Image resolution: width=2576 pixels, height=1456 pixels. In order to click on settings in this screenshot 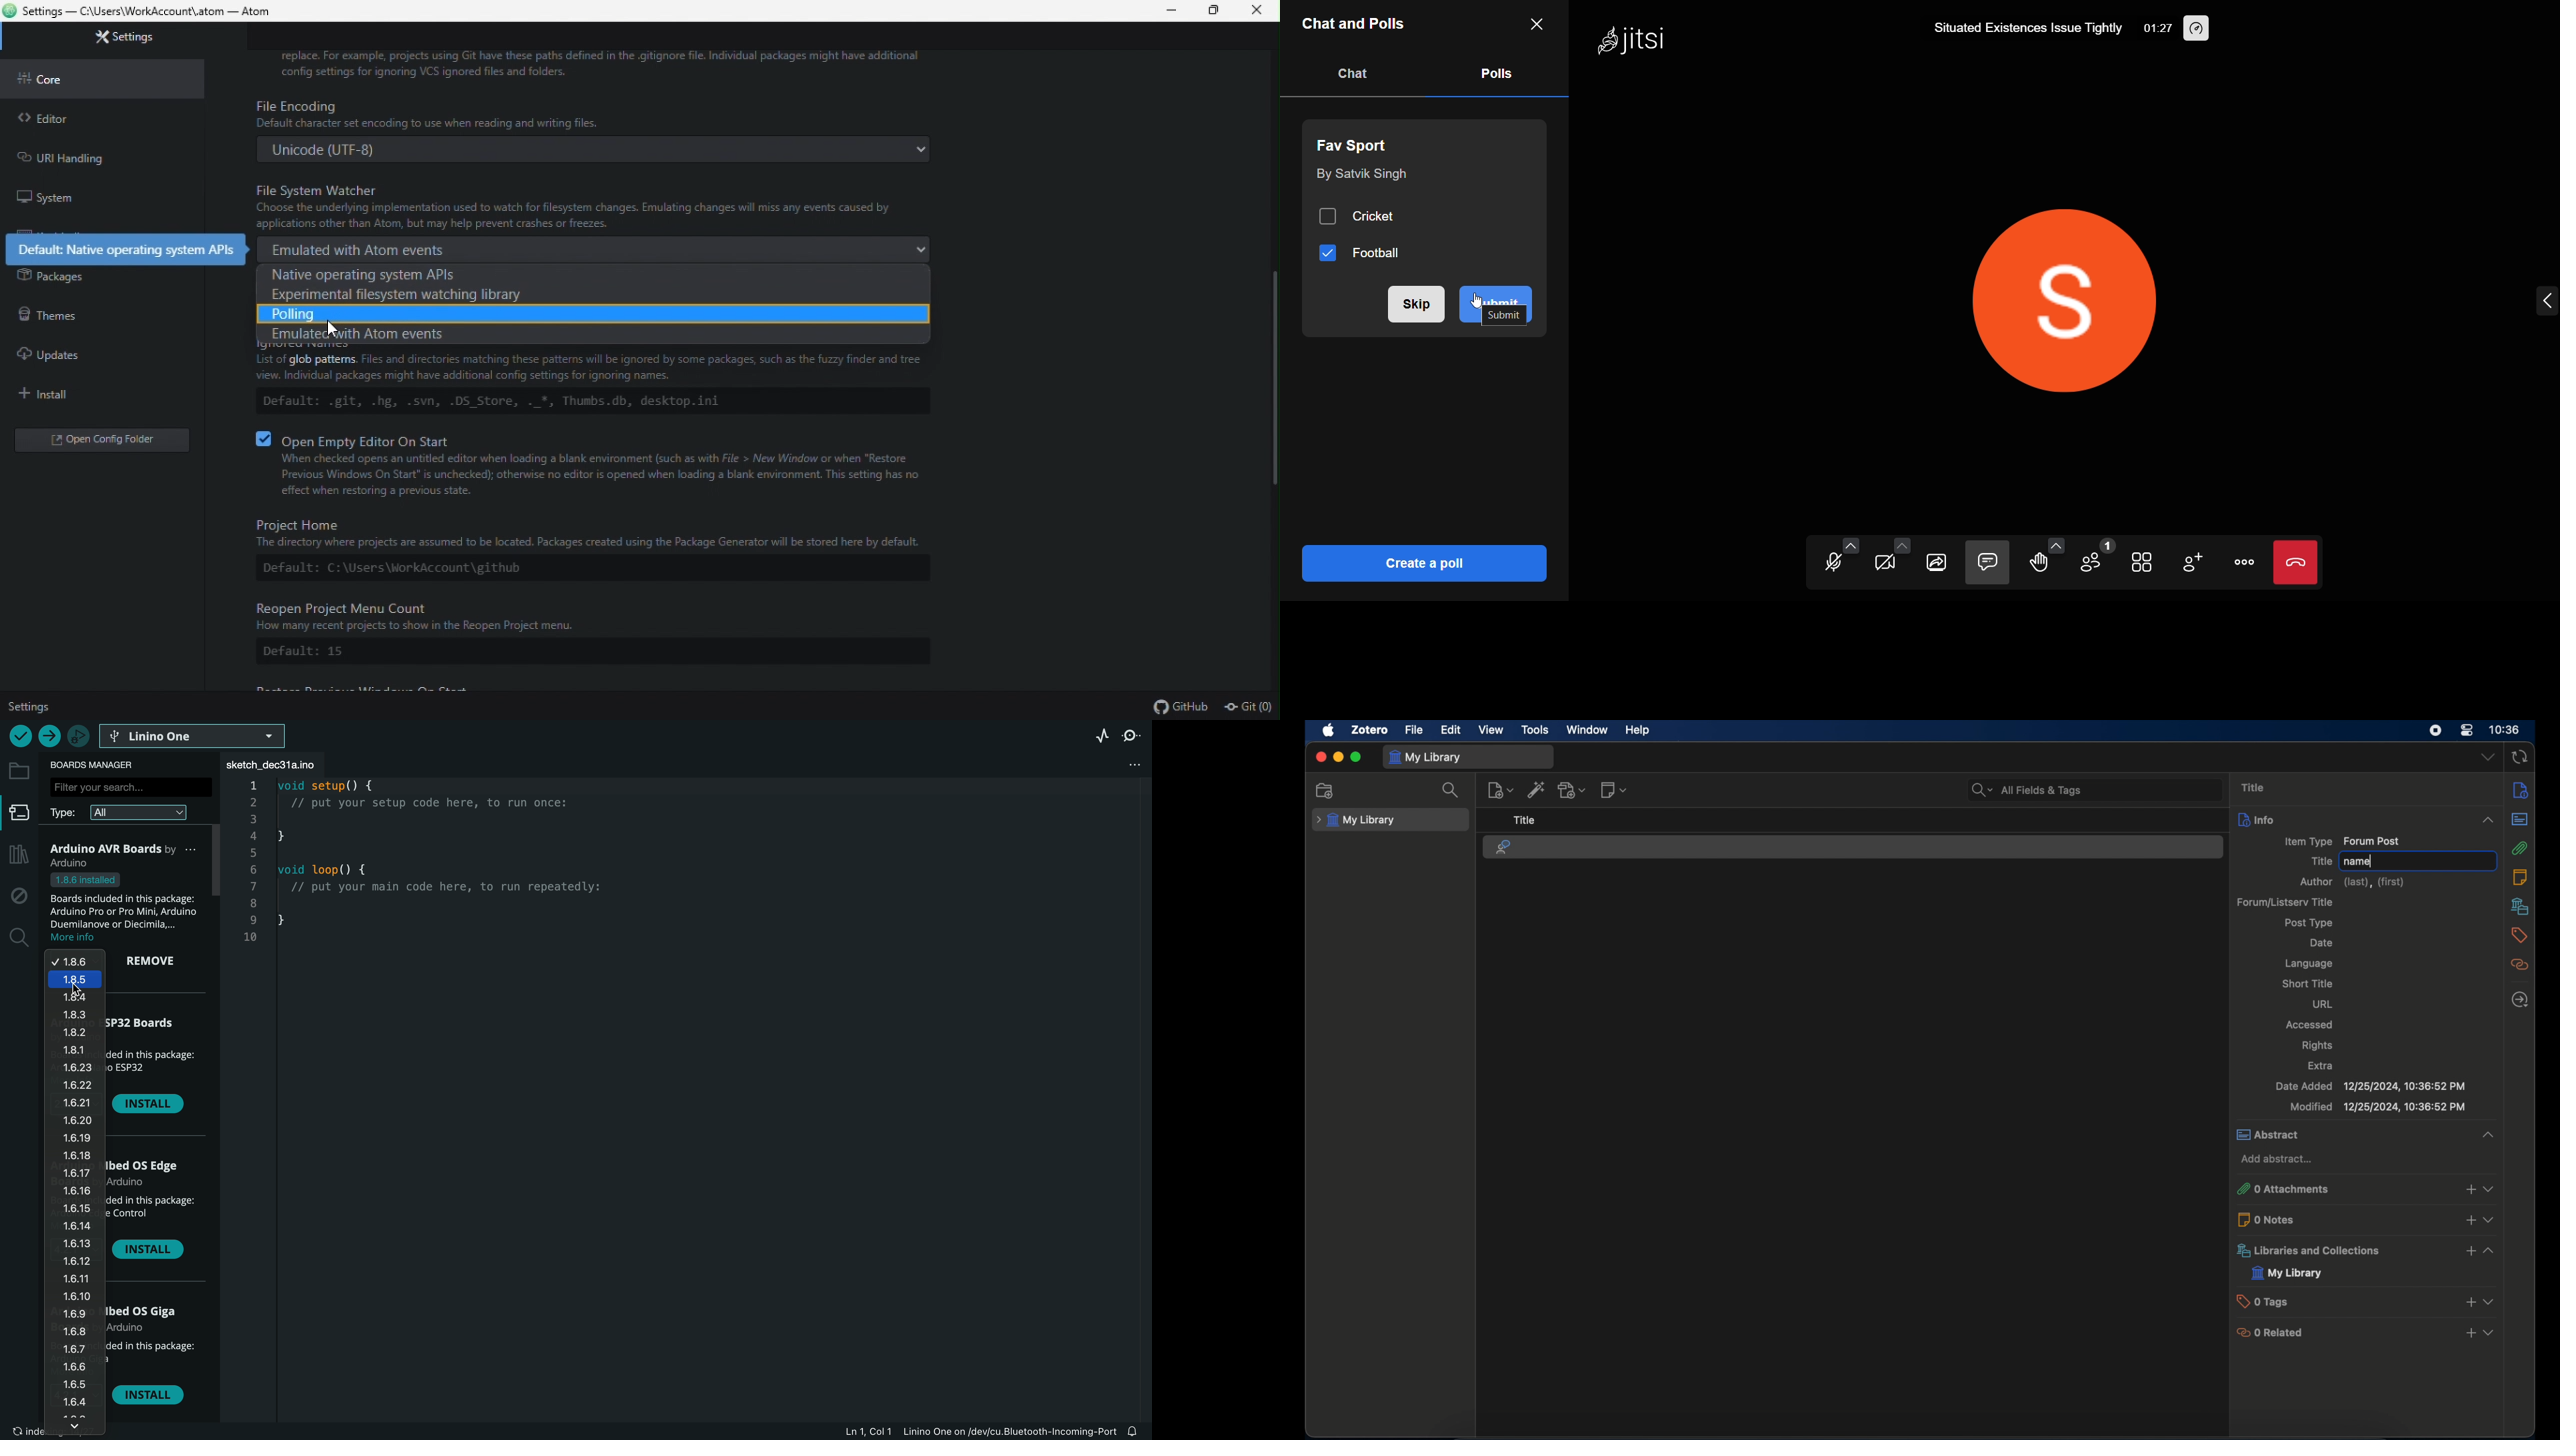, I will do `click(123, 39)`.